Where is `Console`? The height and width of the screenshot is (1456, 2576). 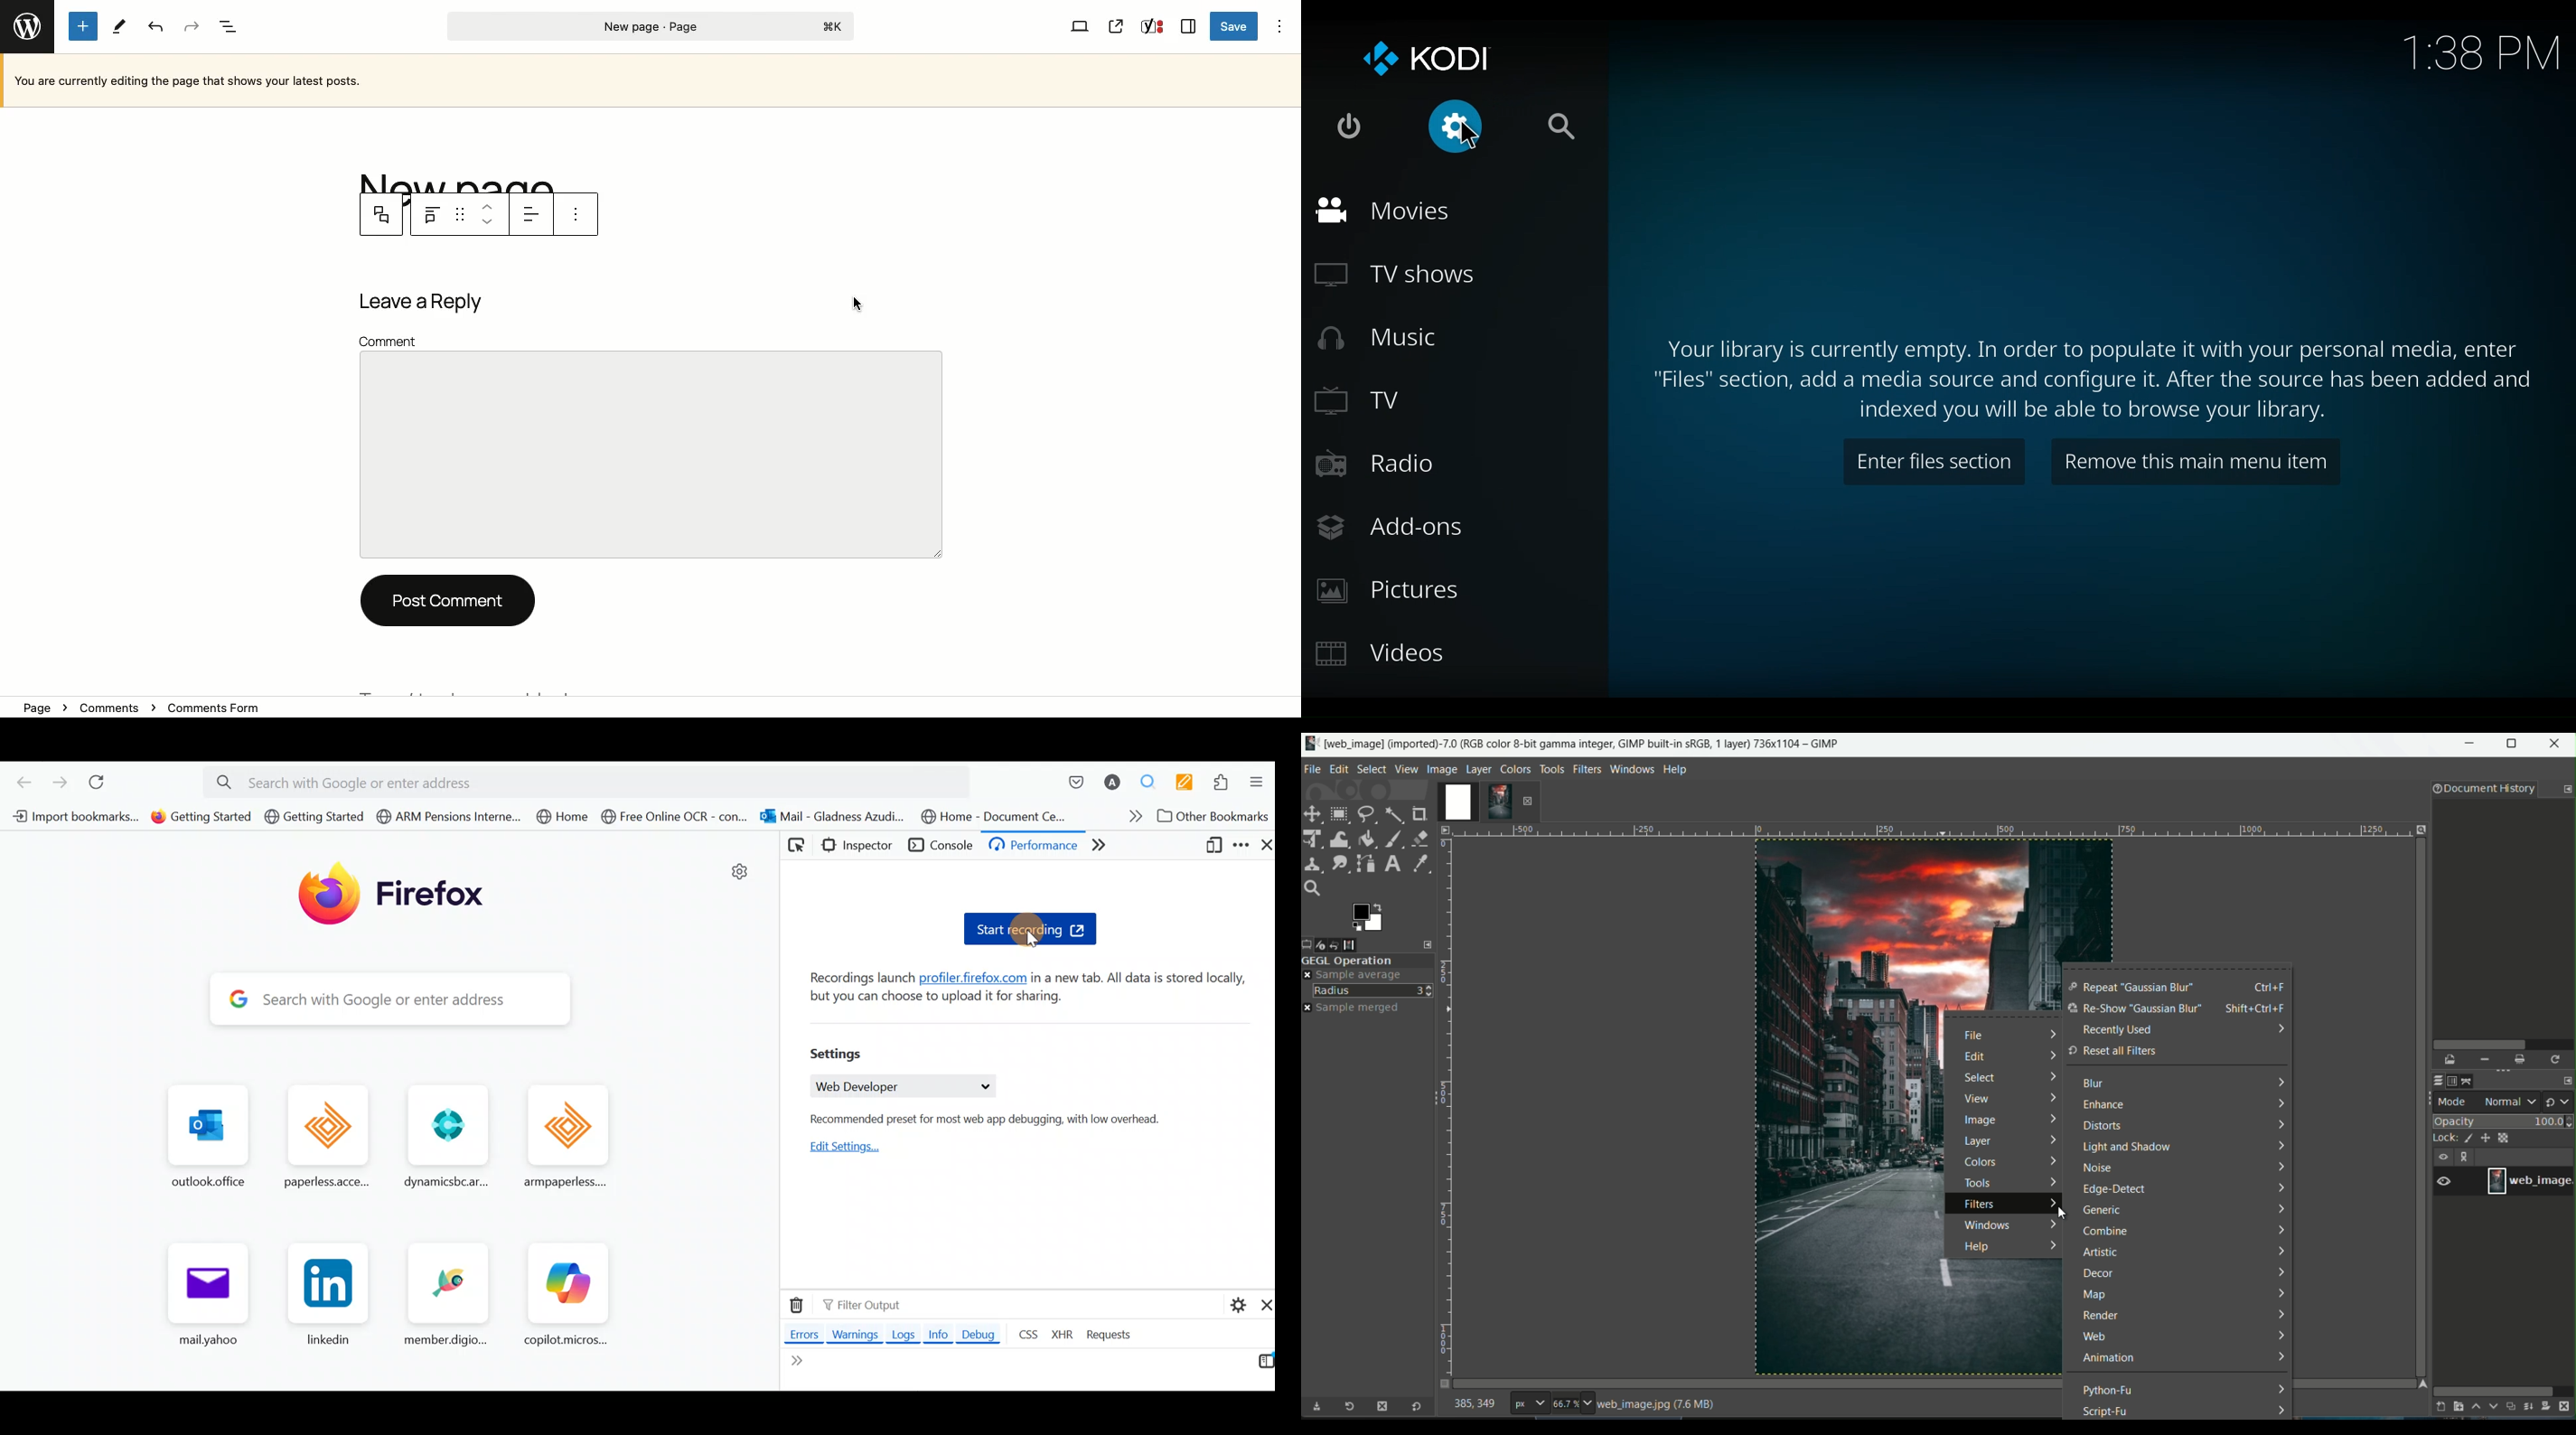
Console is located at coordinates (943, 846).